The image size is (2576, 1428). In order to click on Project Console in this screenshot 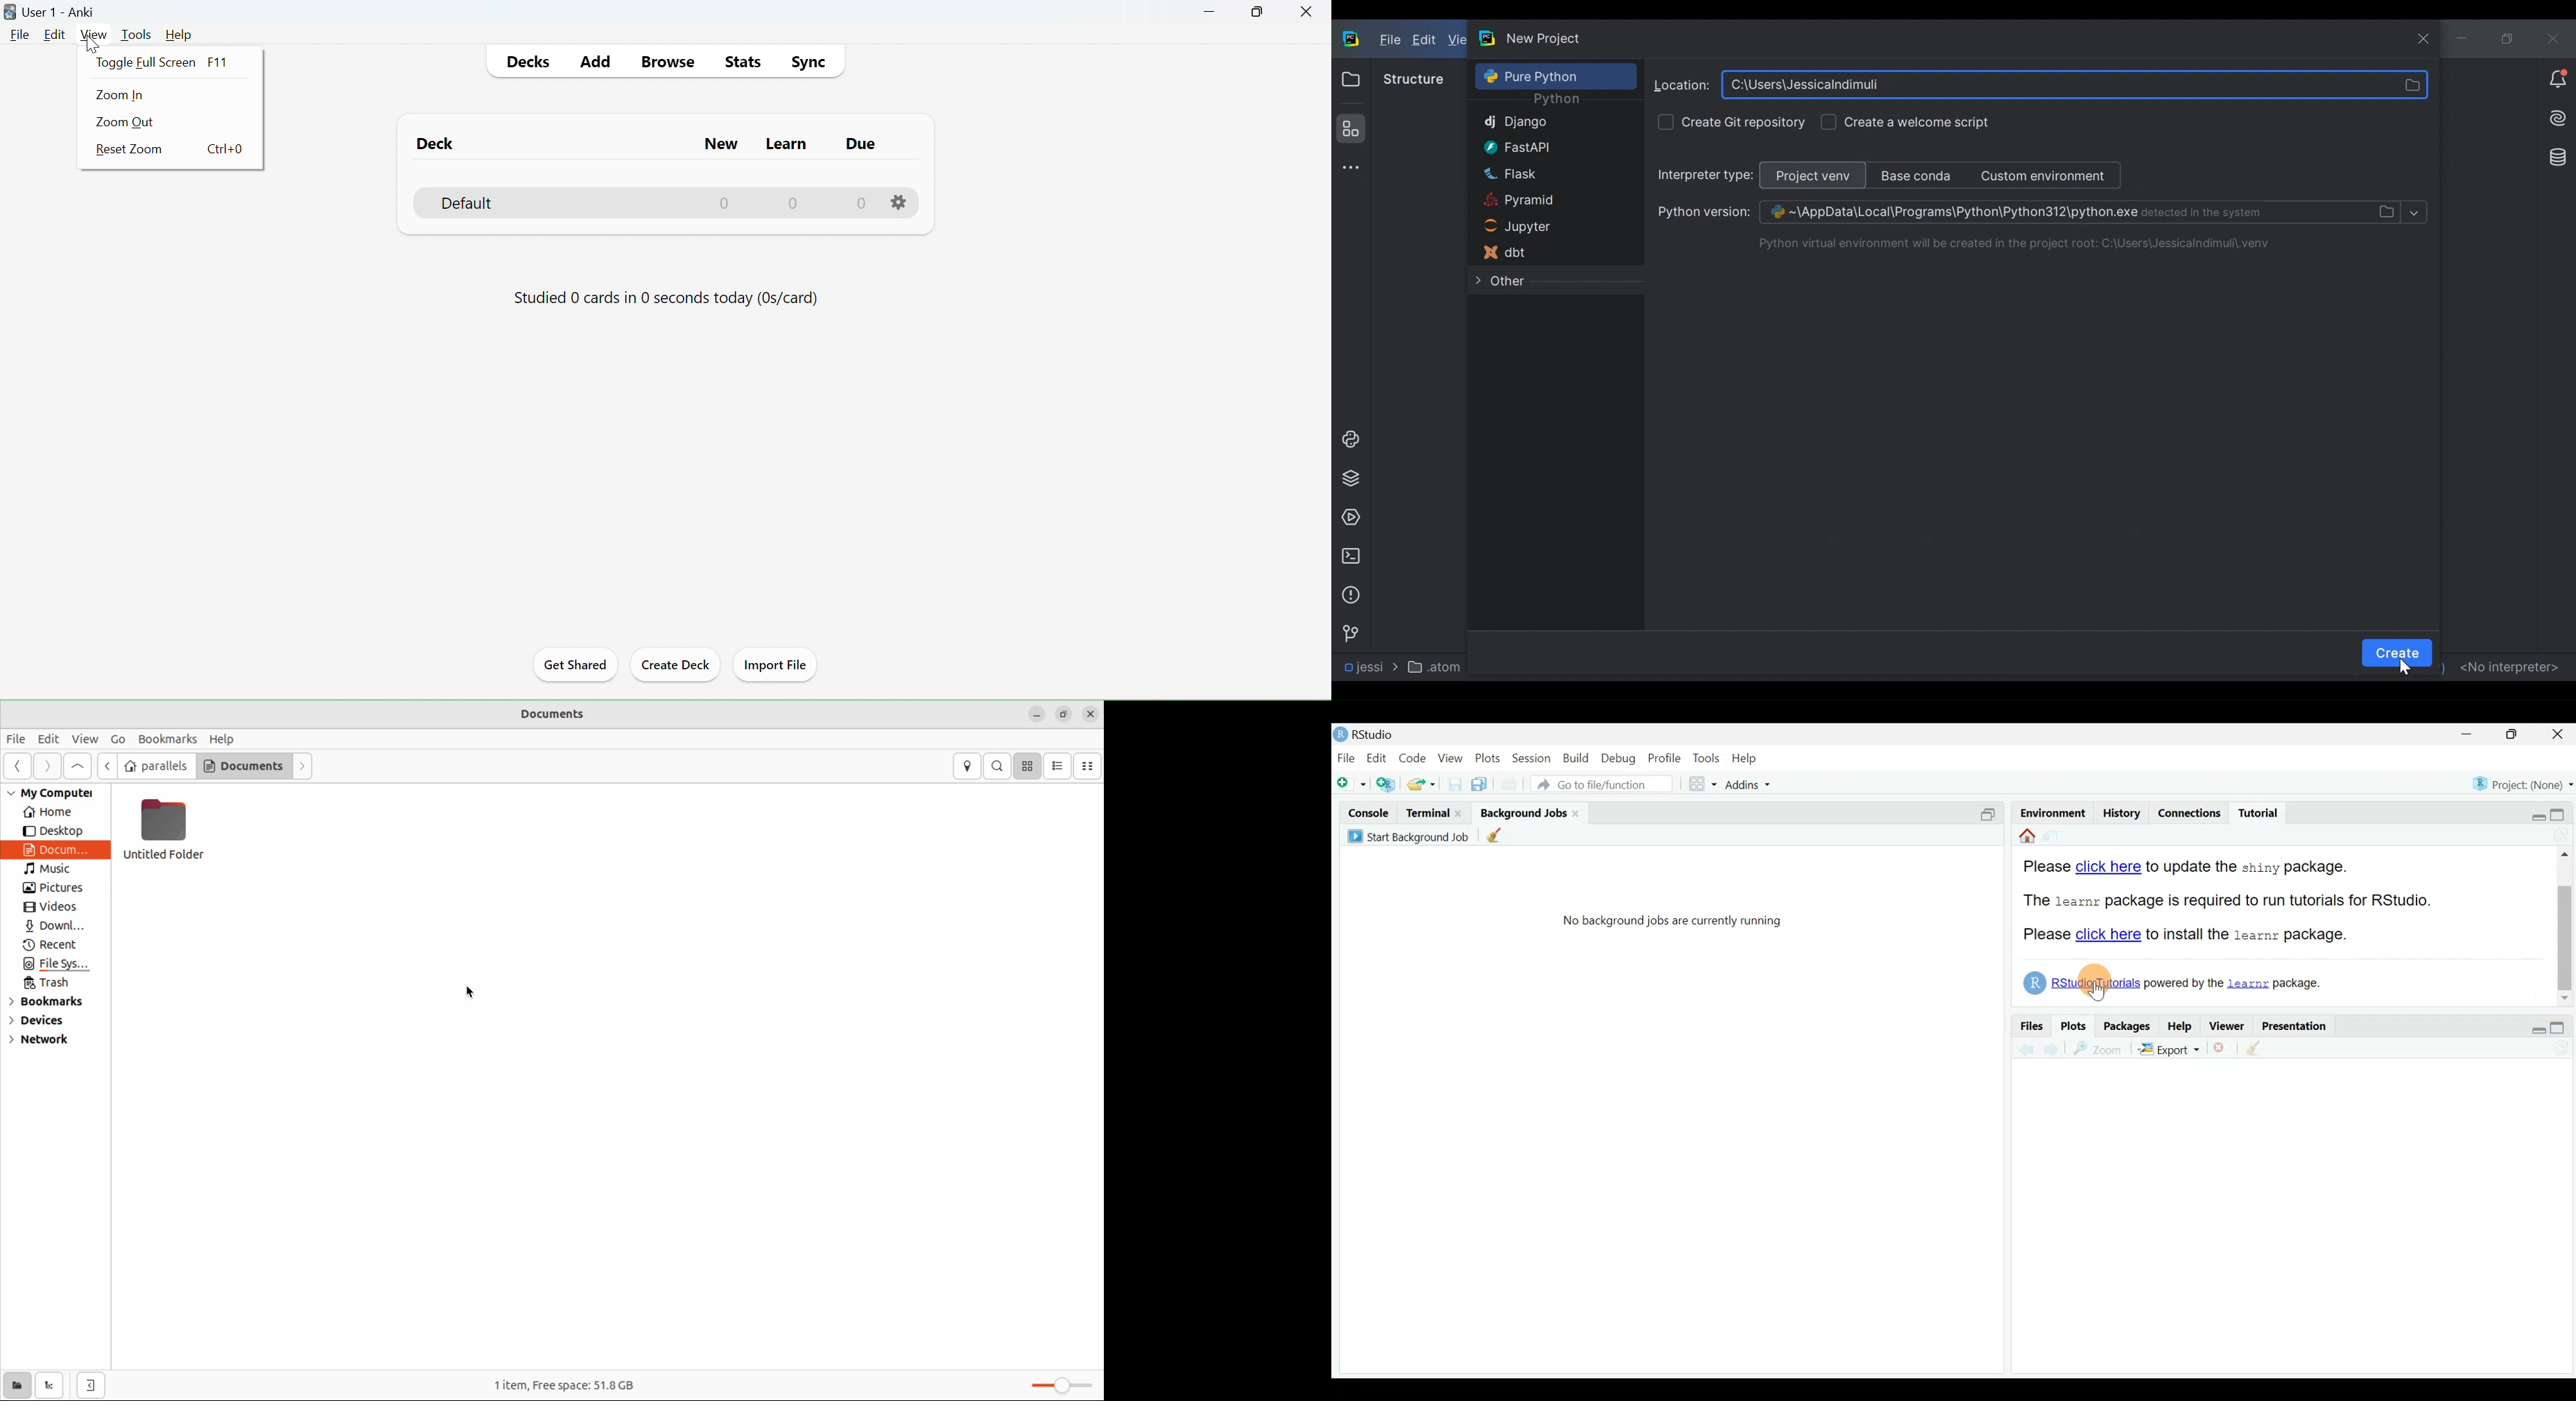, I will do `click(1348, 440)`.